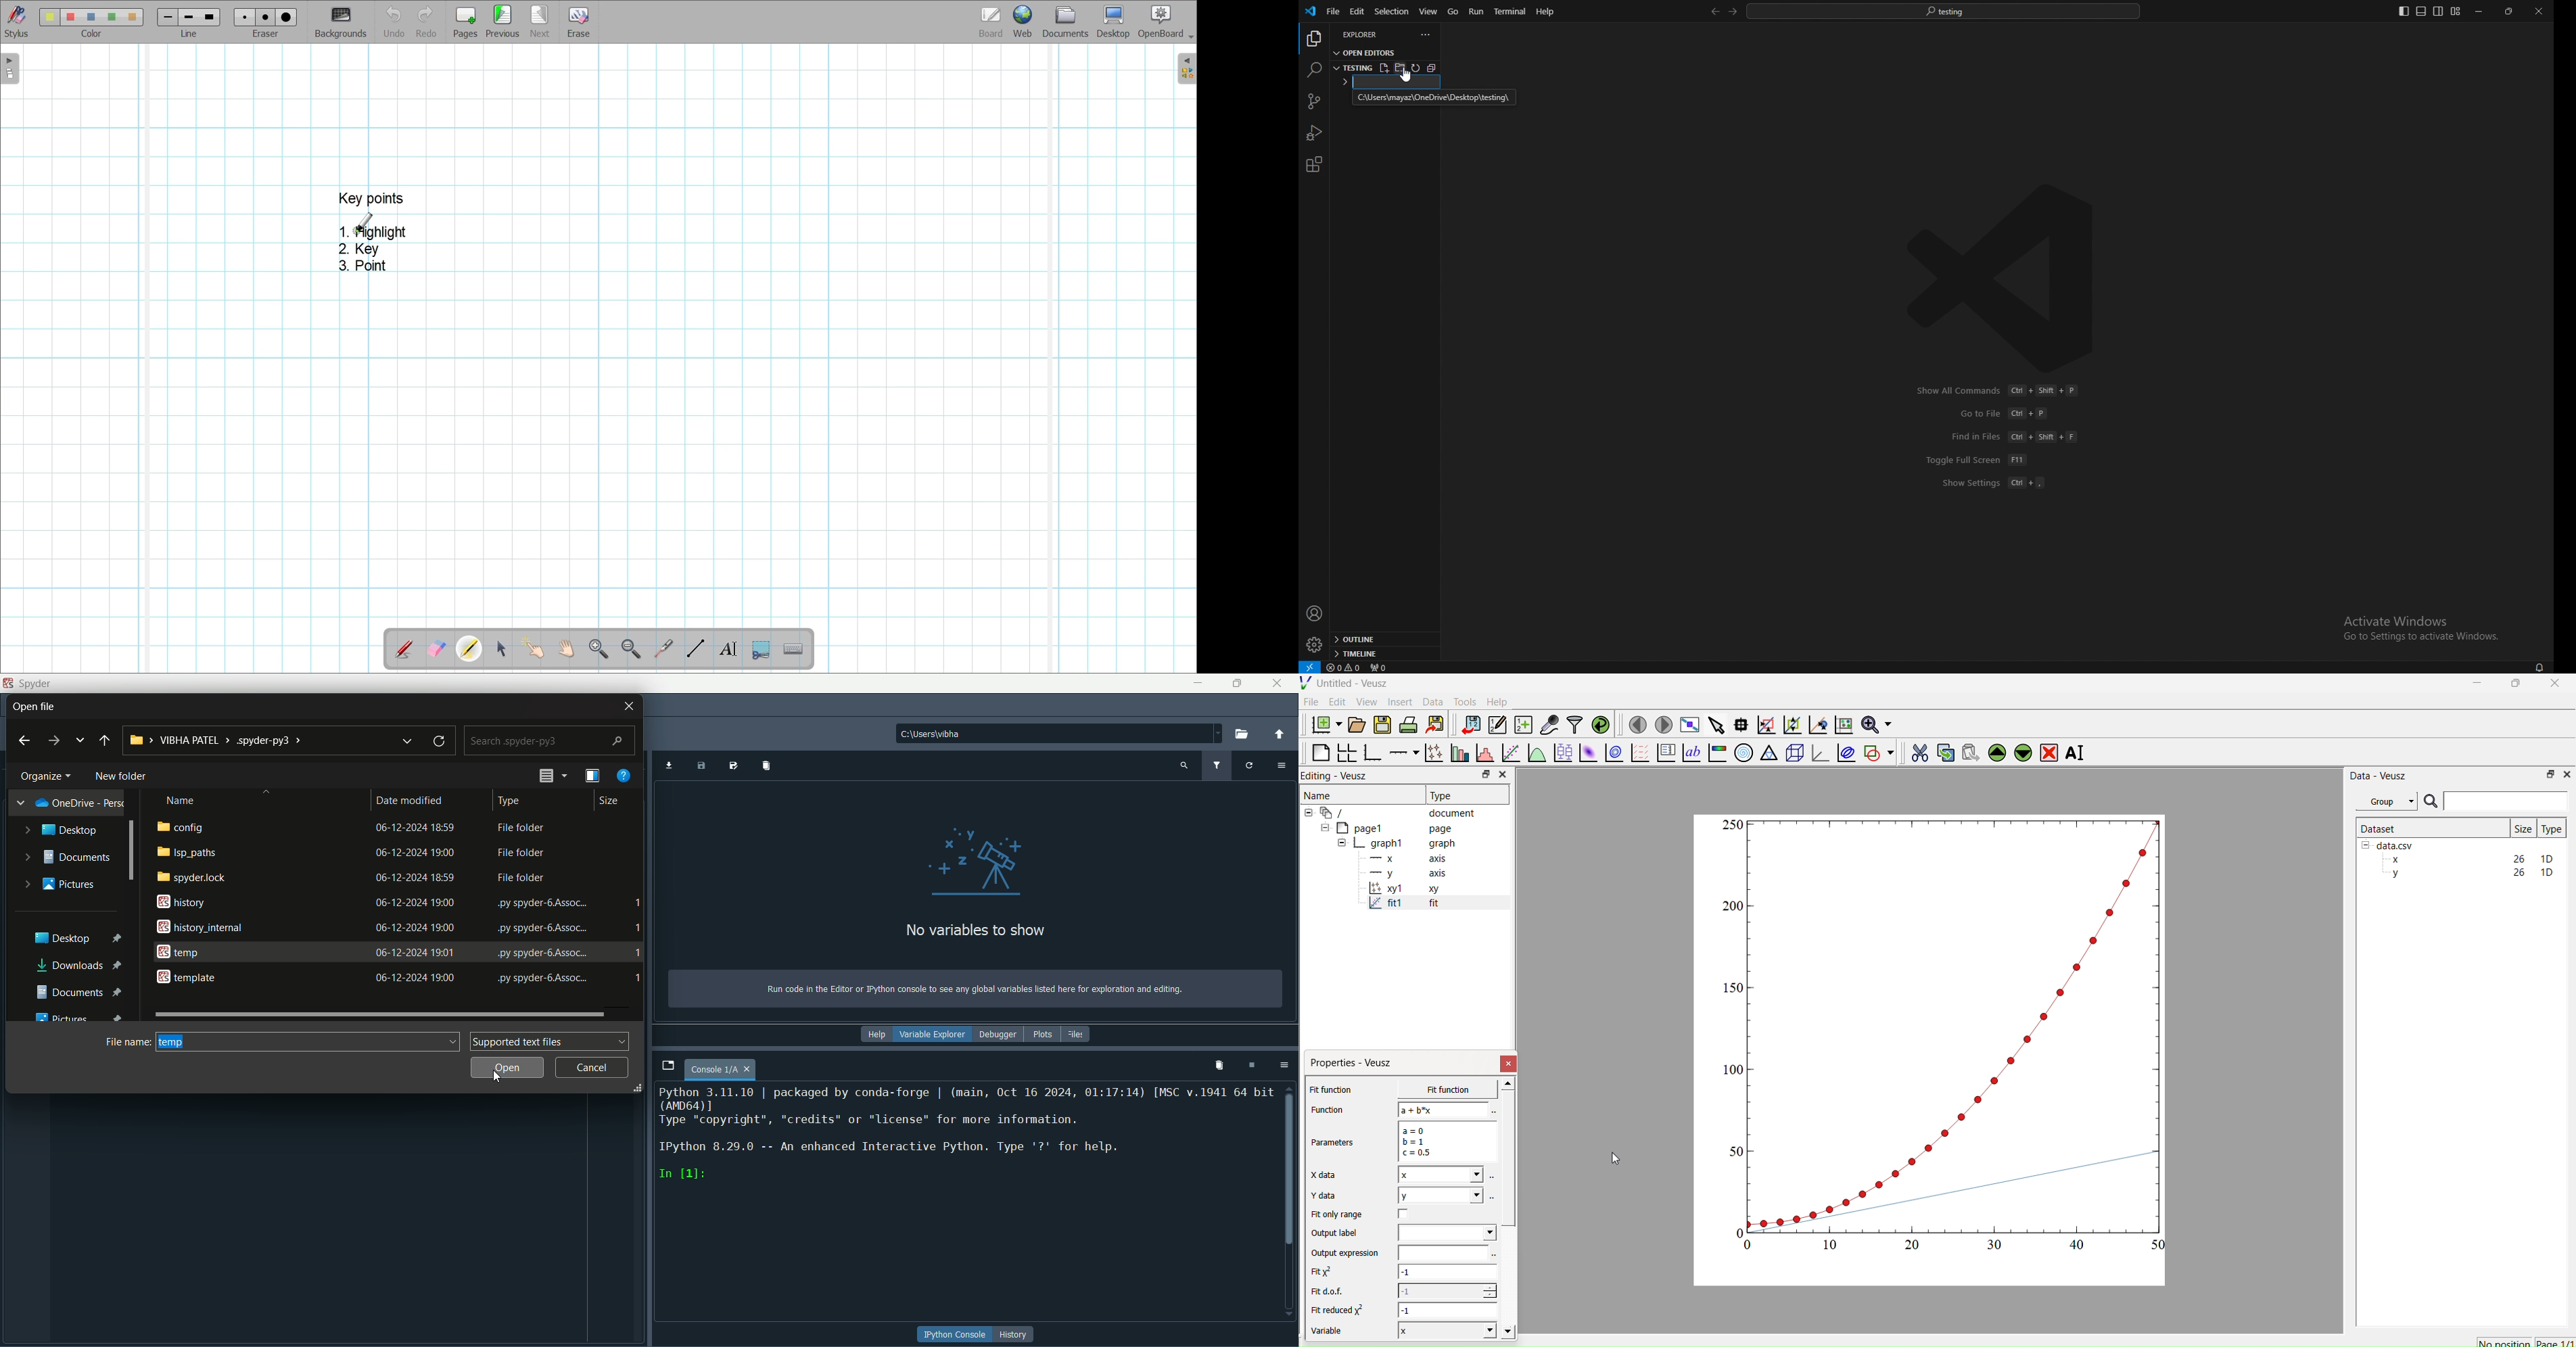 The height and width of the screenshot is (1372, 2576). What do you see at coordinates (72, 803) in the screenshot?
I see `one drive` at bounding box center [72, 803].